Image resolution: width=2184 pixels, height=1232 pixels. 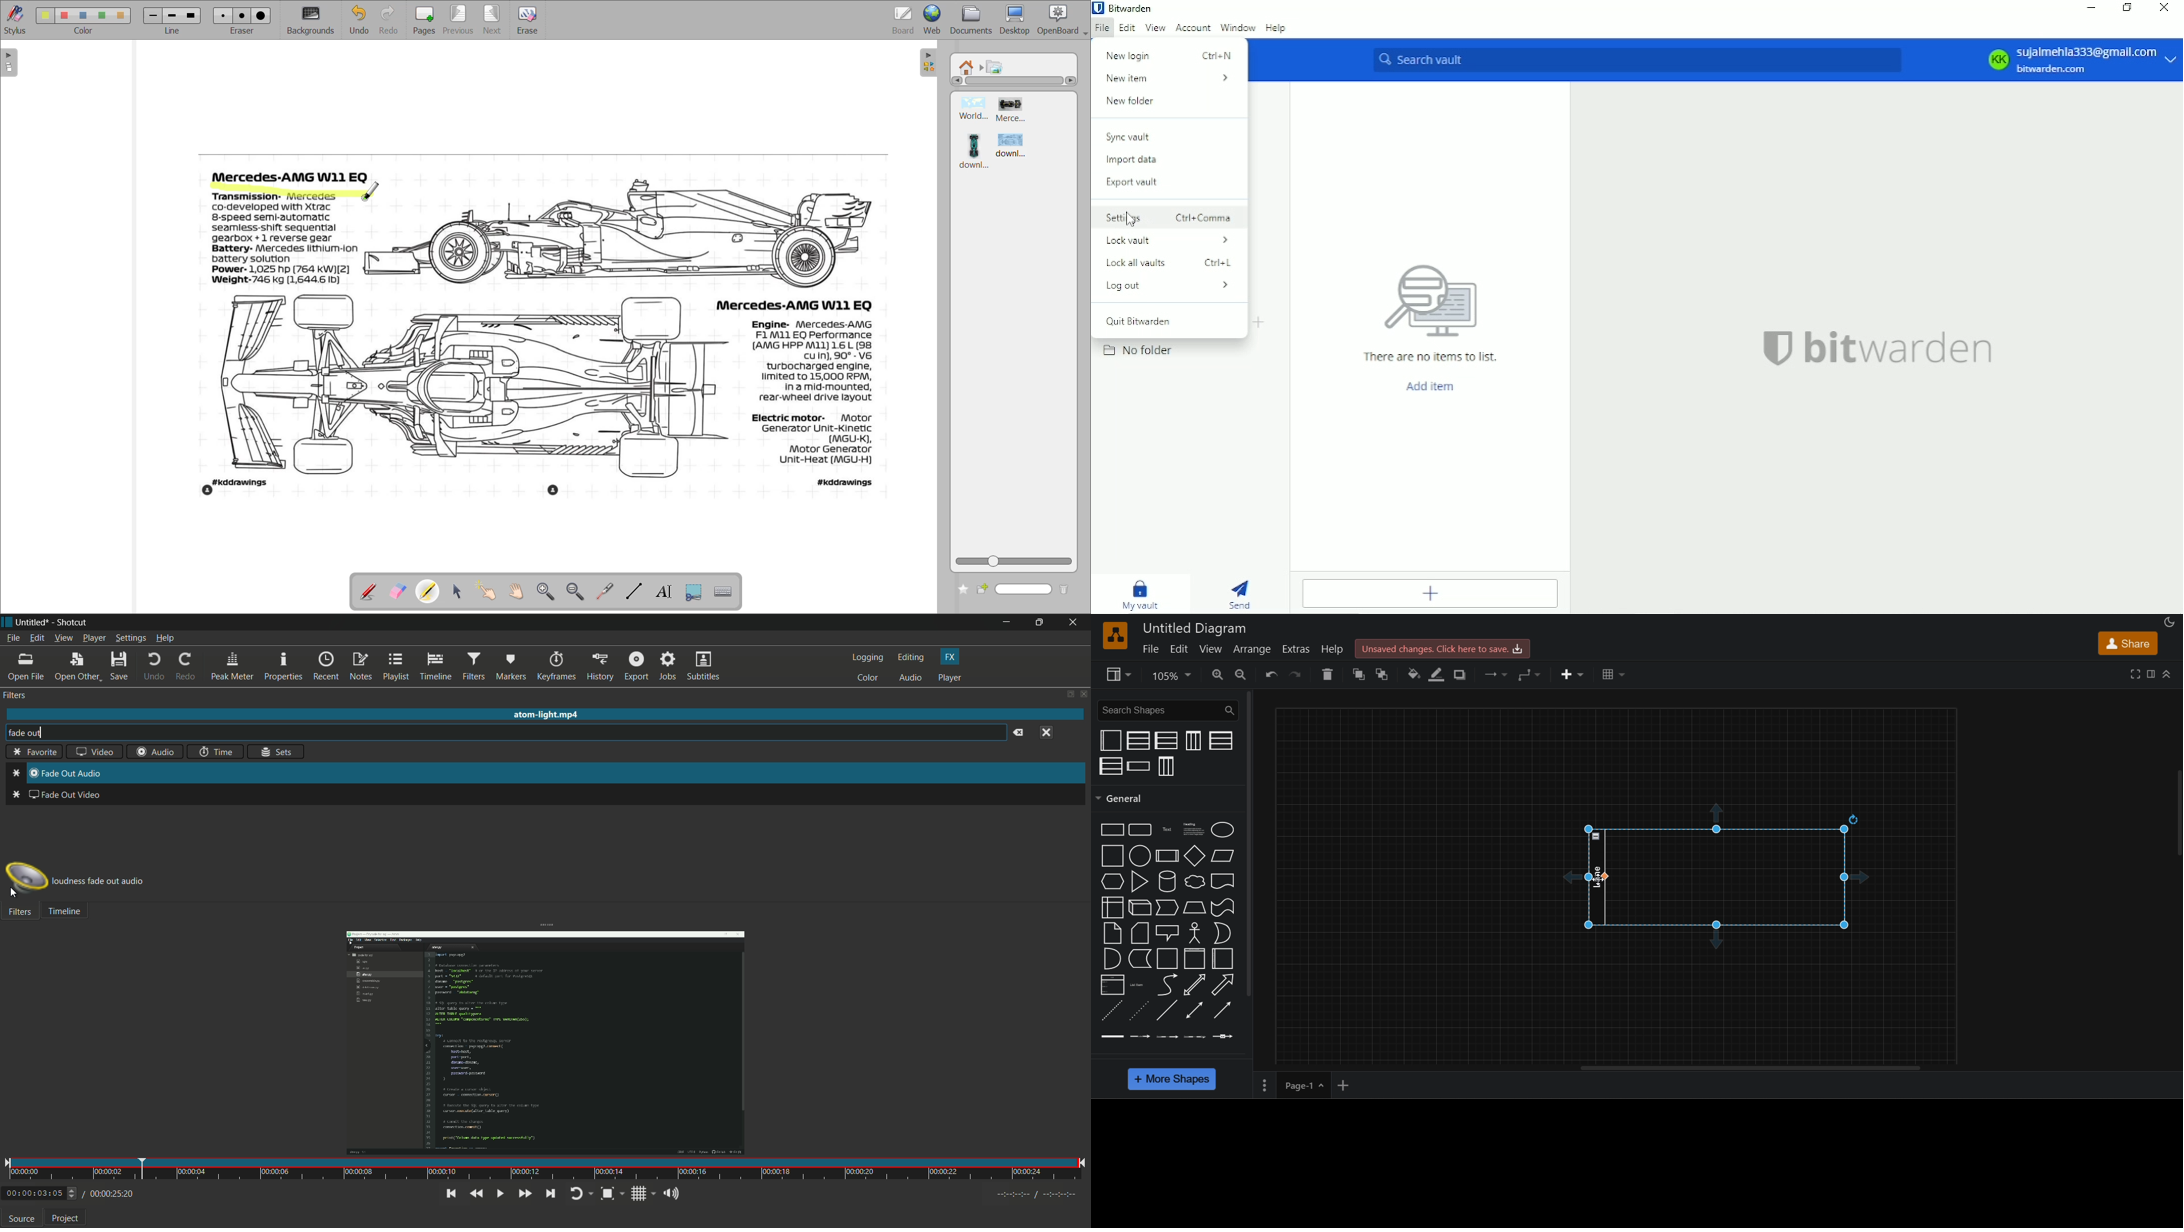 I want to click on File, so click(x=1102, y=27).